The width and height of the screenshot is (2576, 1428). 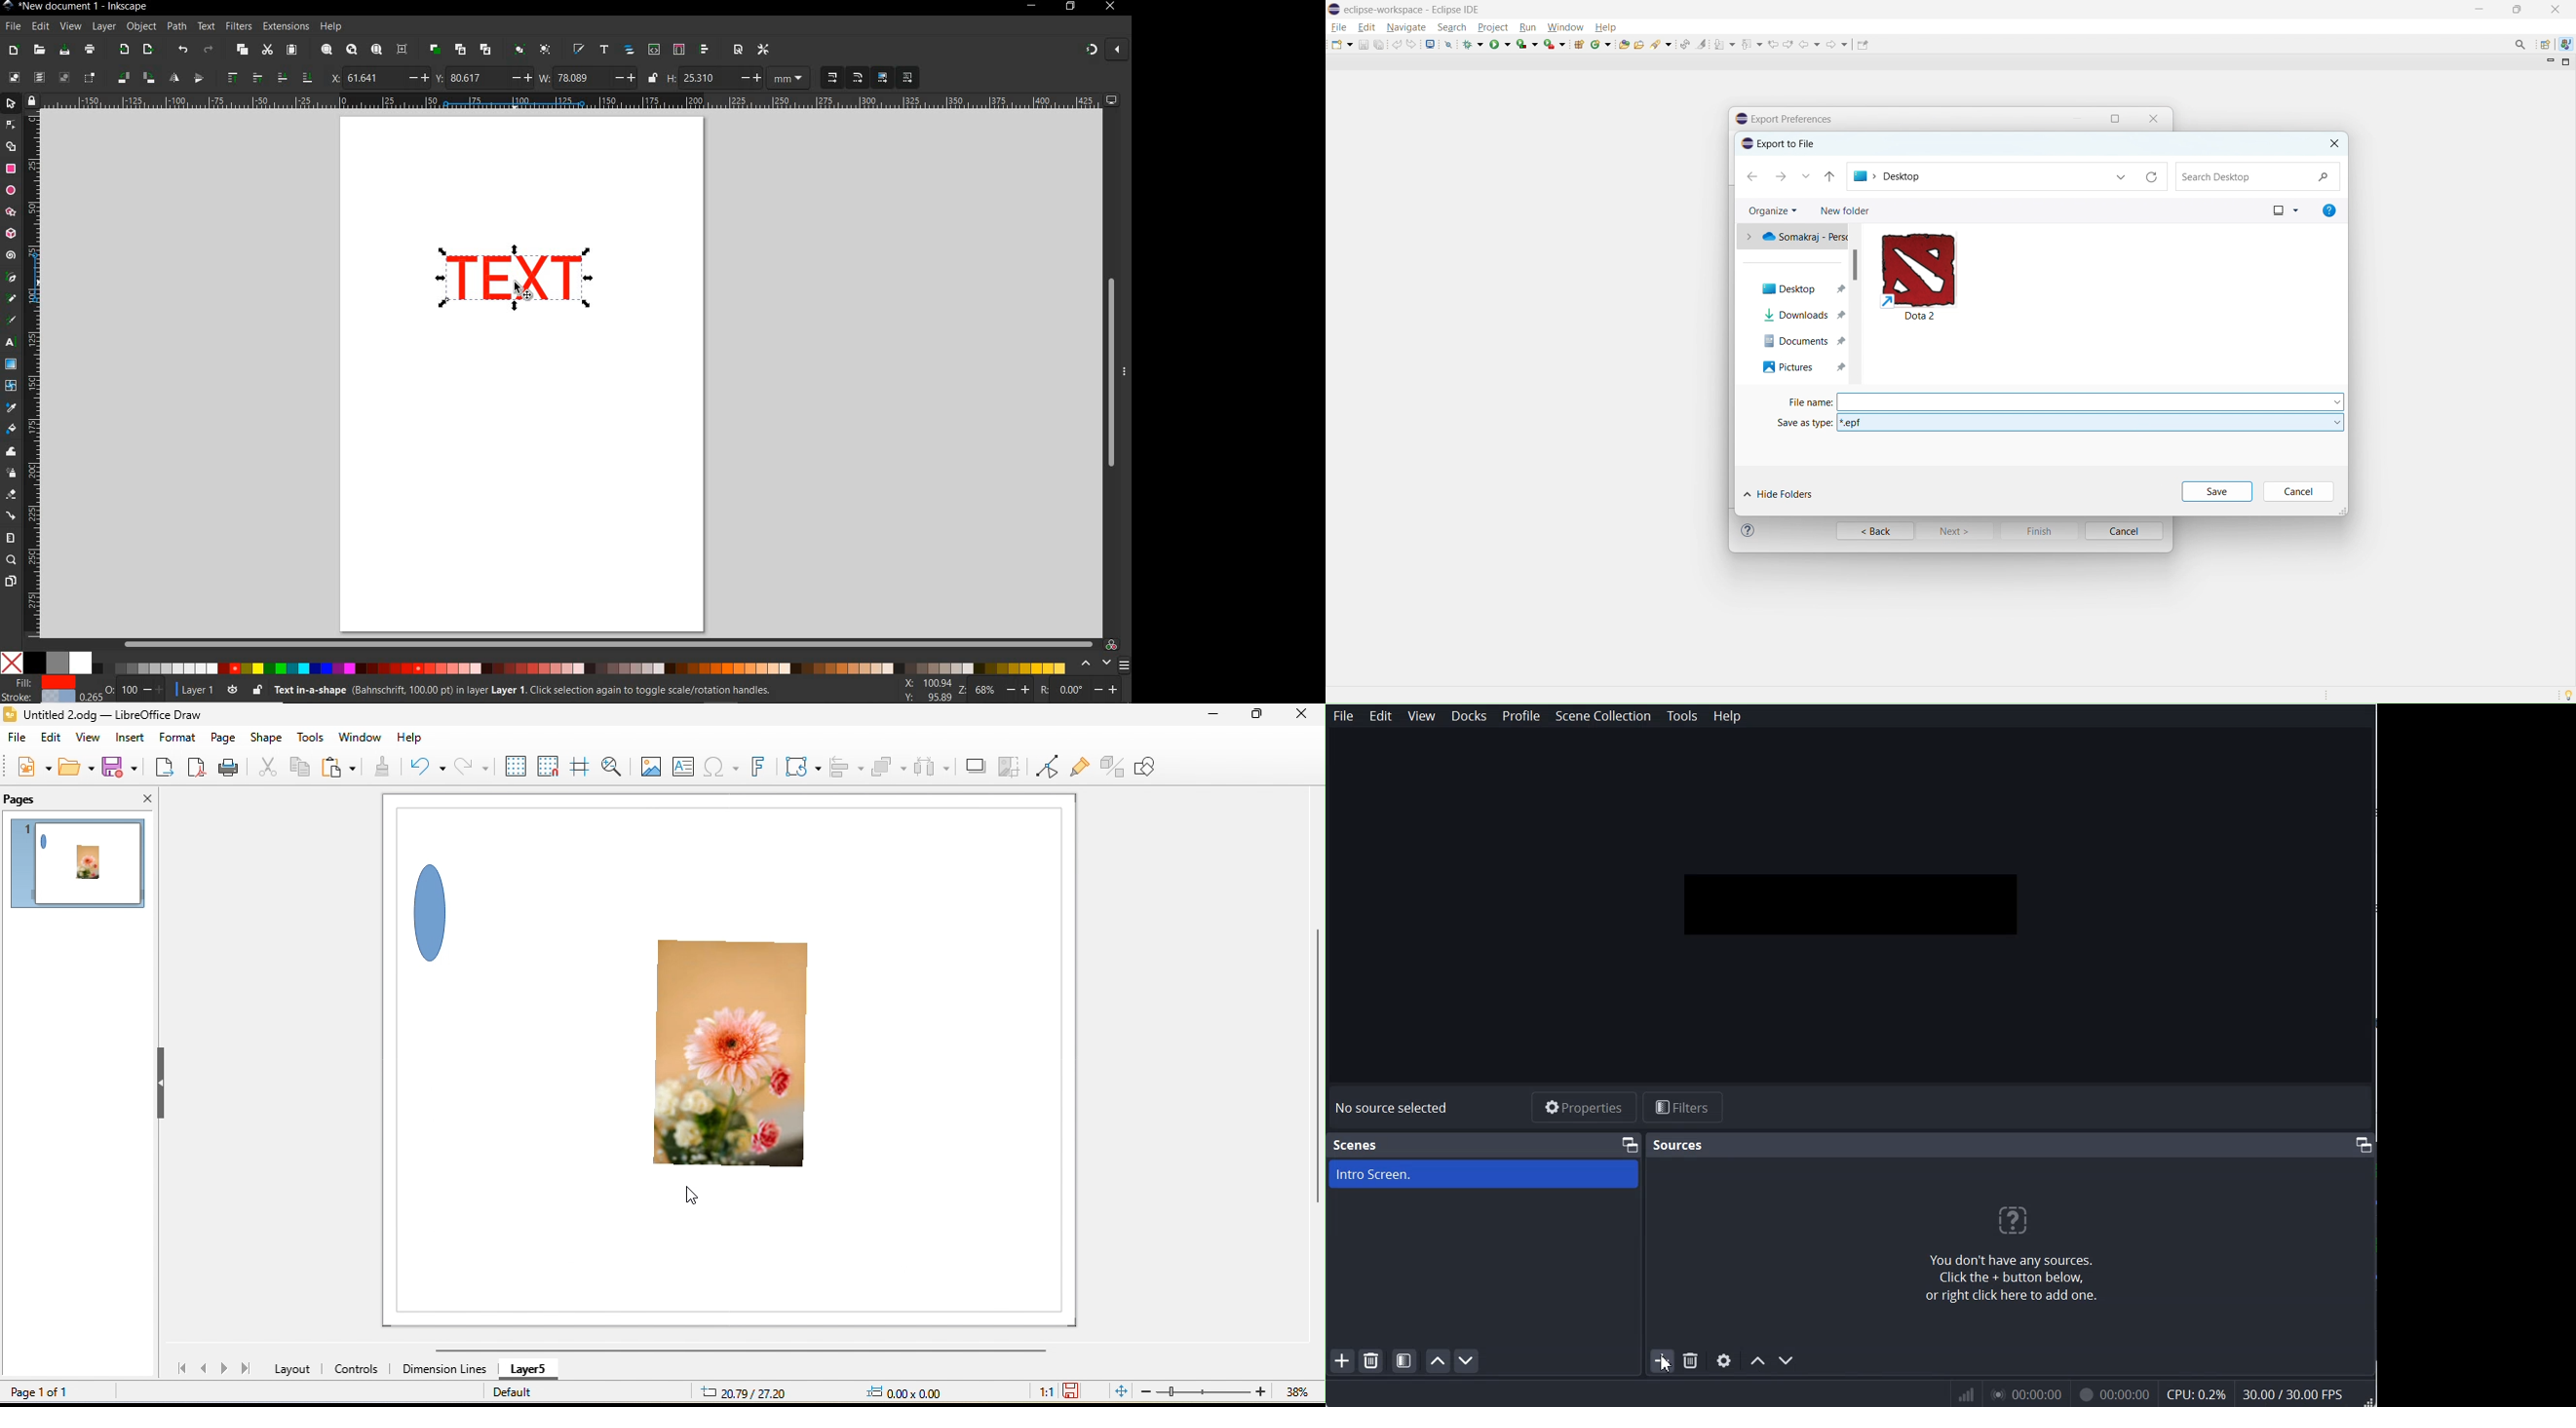 I want to click on transformation, so click(x=793, y=767).